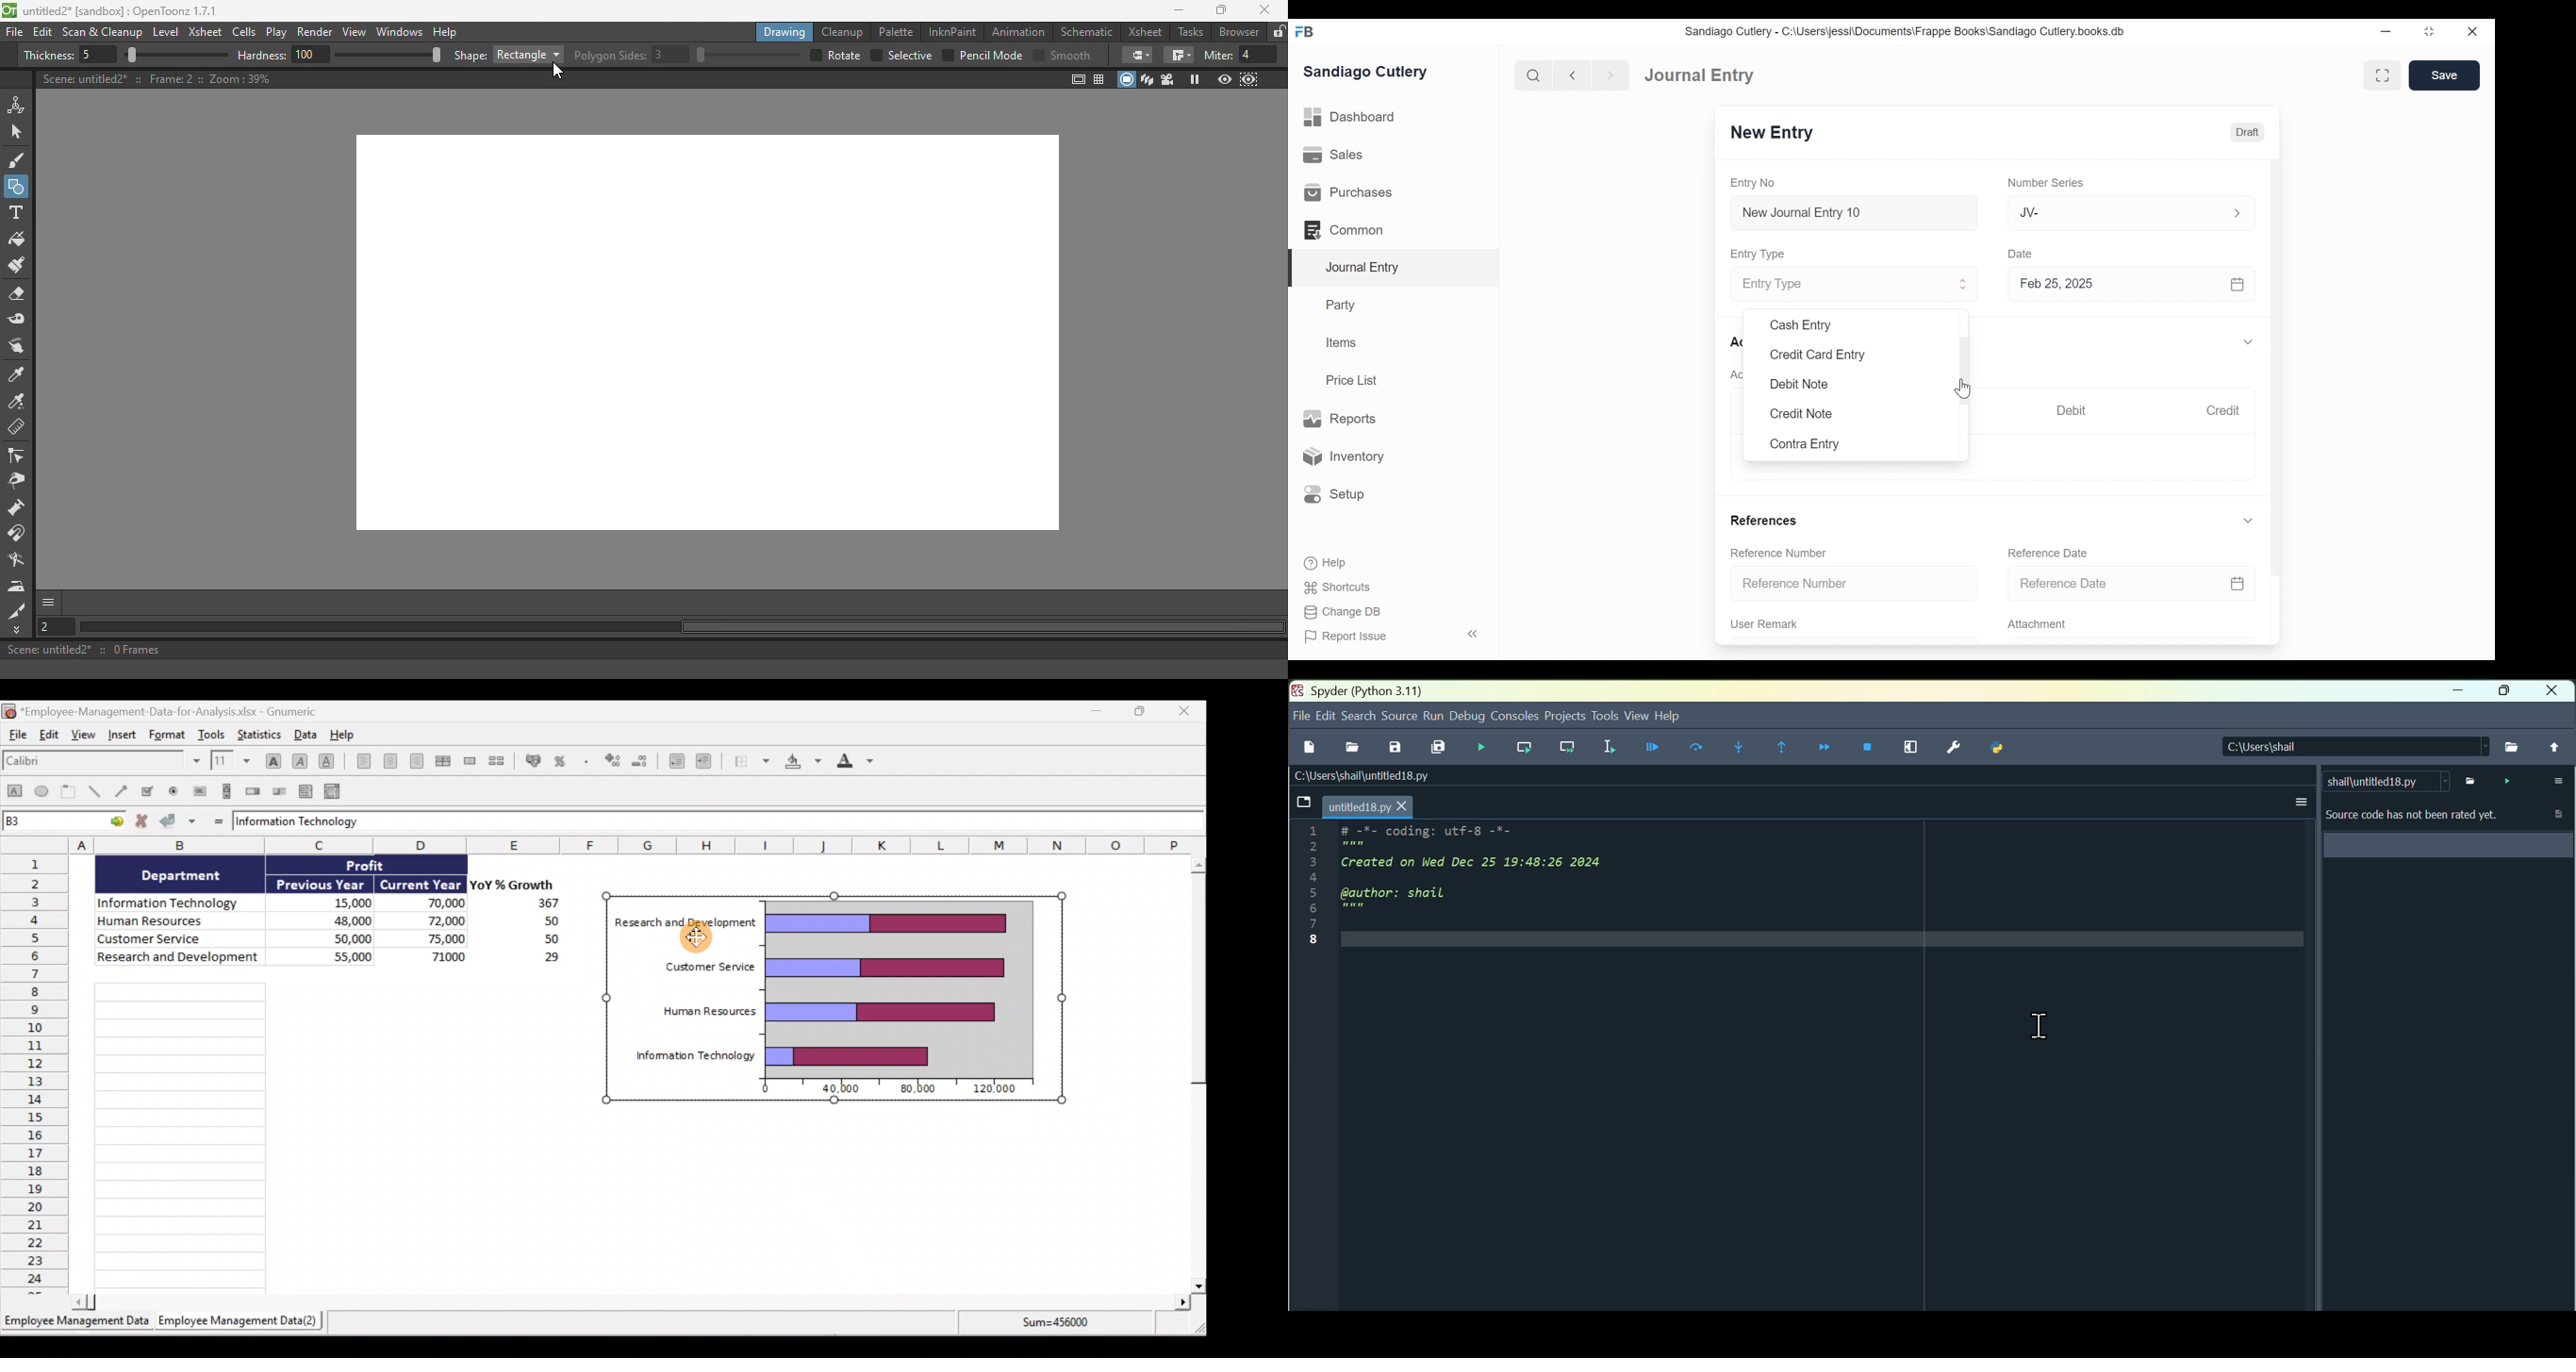 The image size is (2576, 1372). What do you see at coordinates (1568, 751) in the screenshot?
I see `Run current sale and go to the next one` at bounding box center [1568, 751].